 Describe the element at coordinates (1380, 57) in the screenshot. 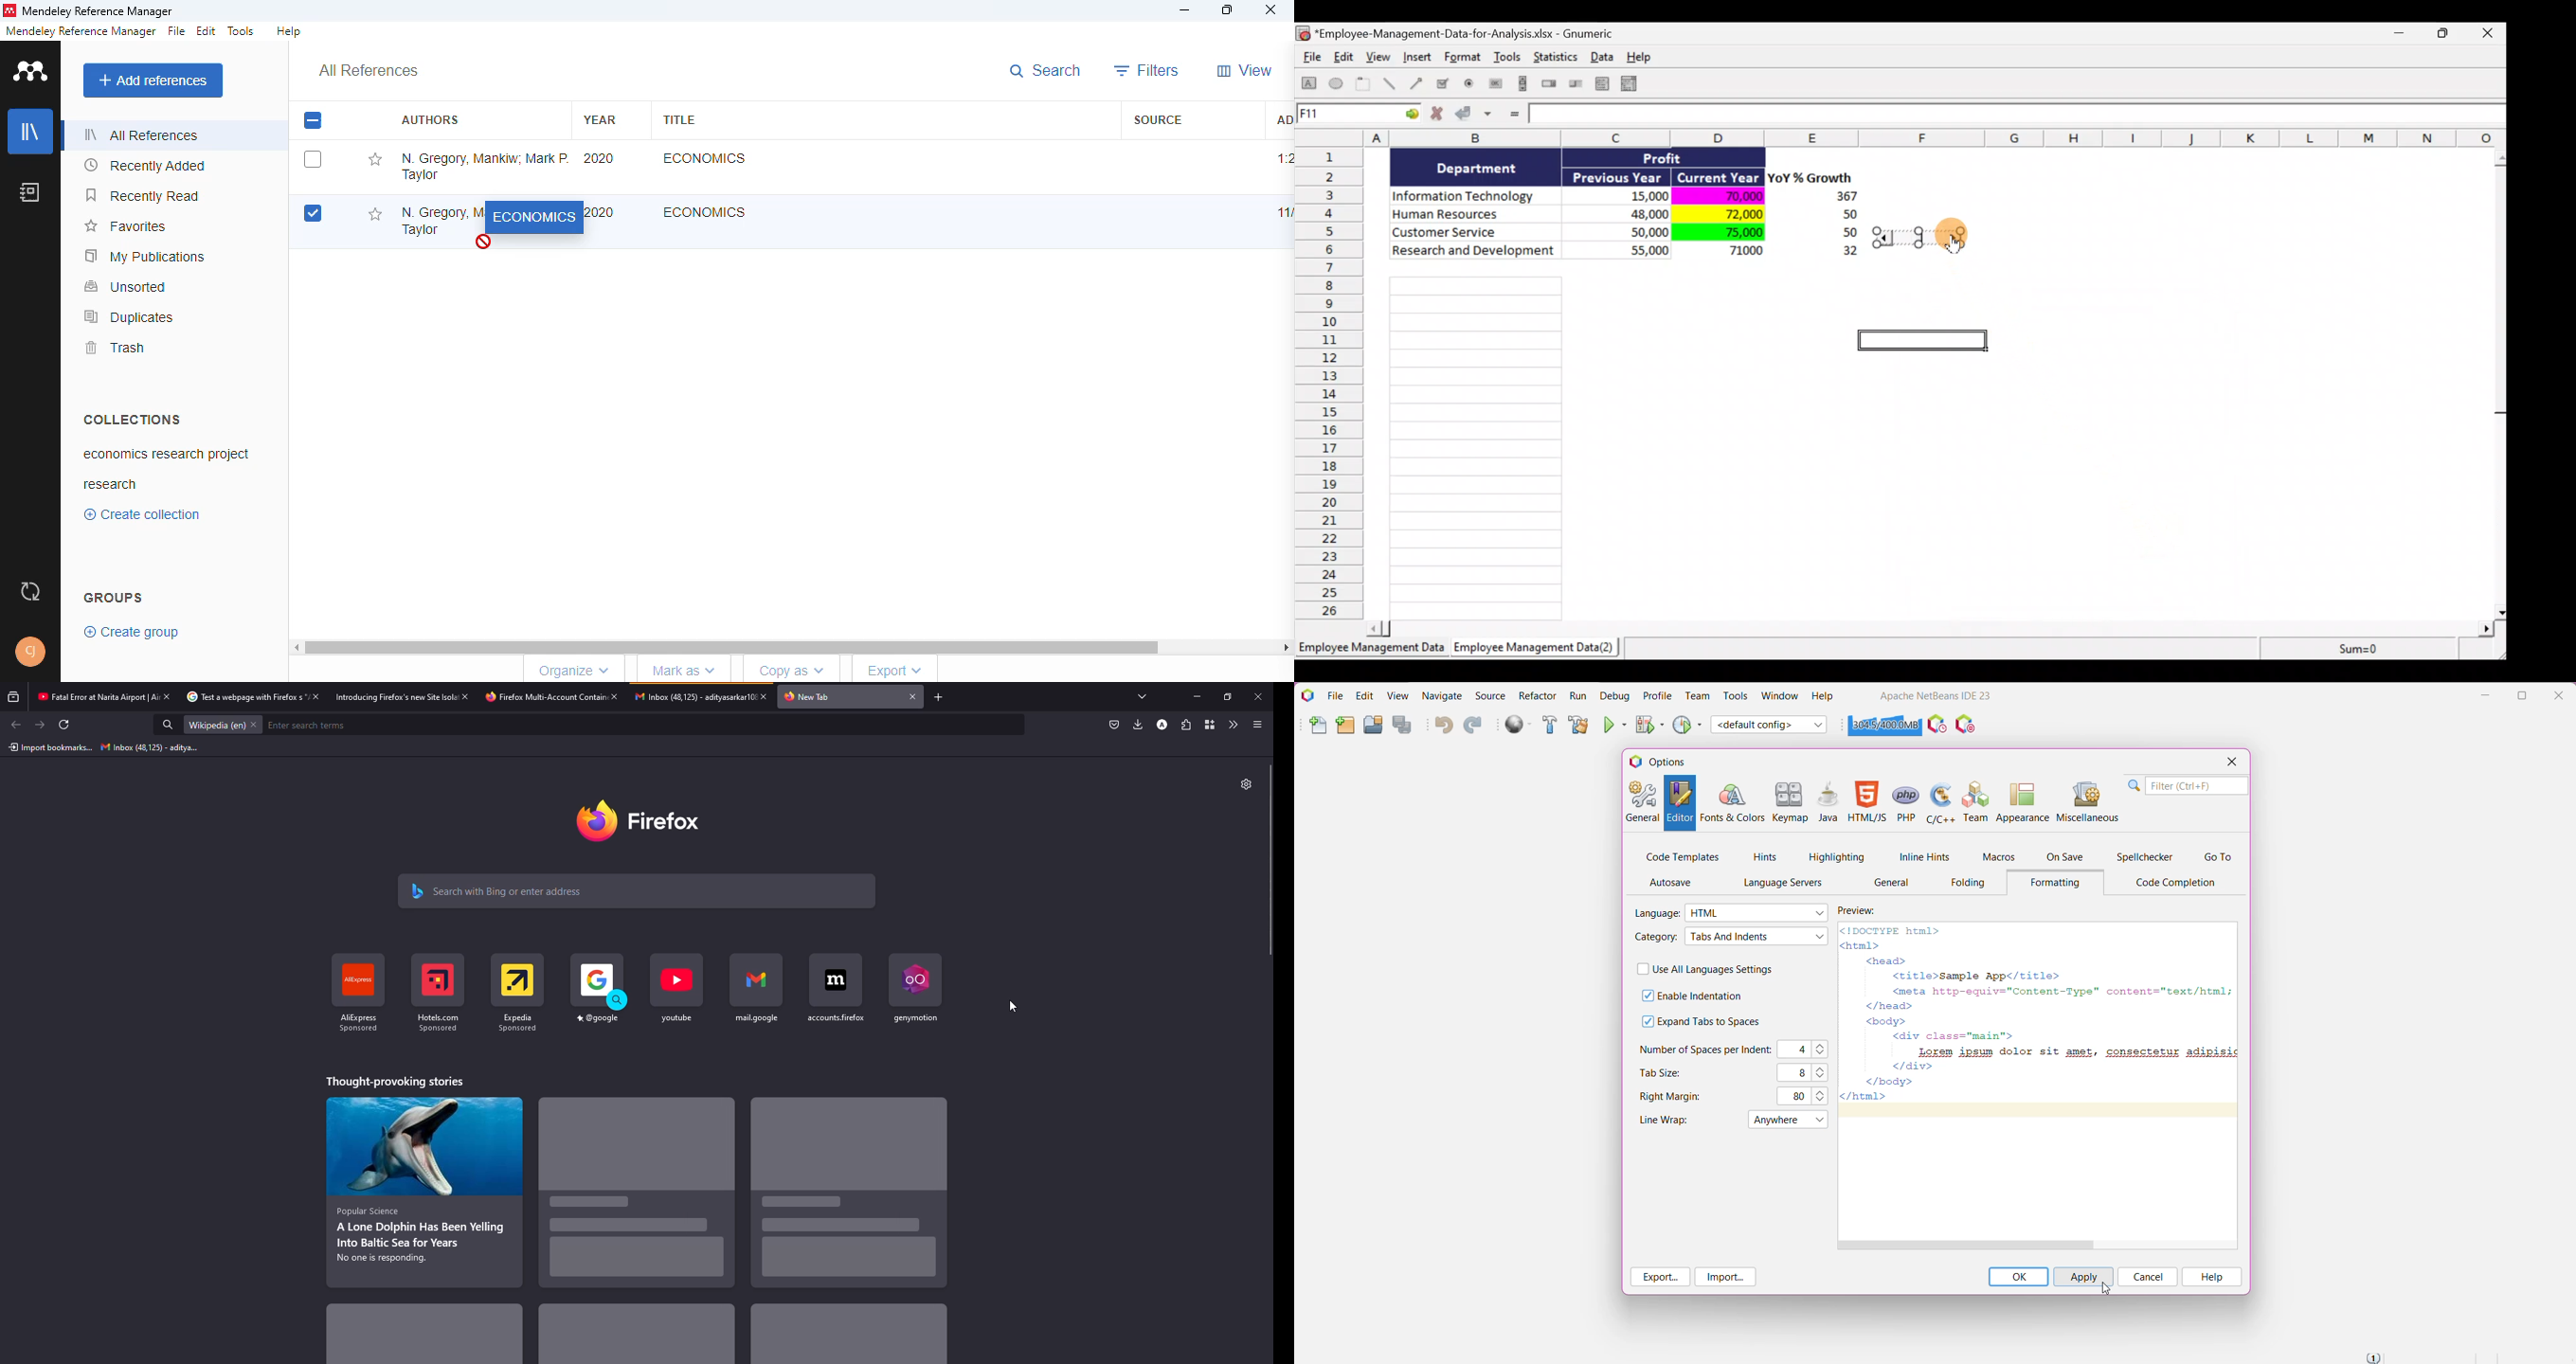

I see `View` at that location.